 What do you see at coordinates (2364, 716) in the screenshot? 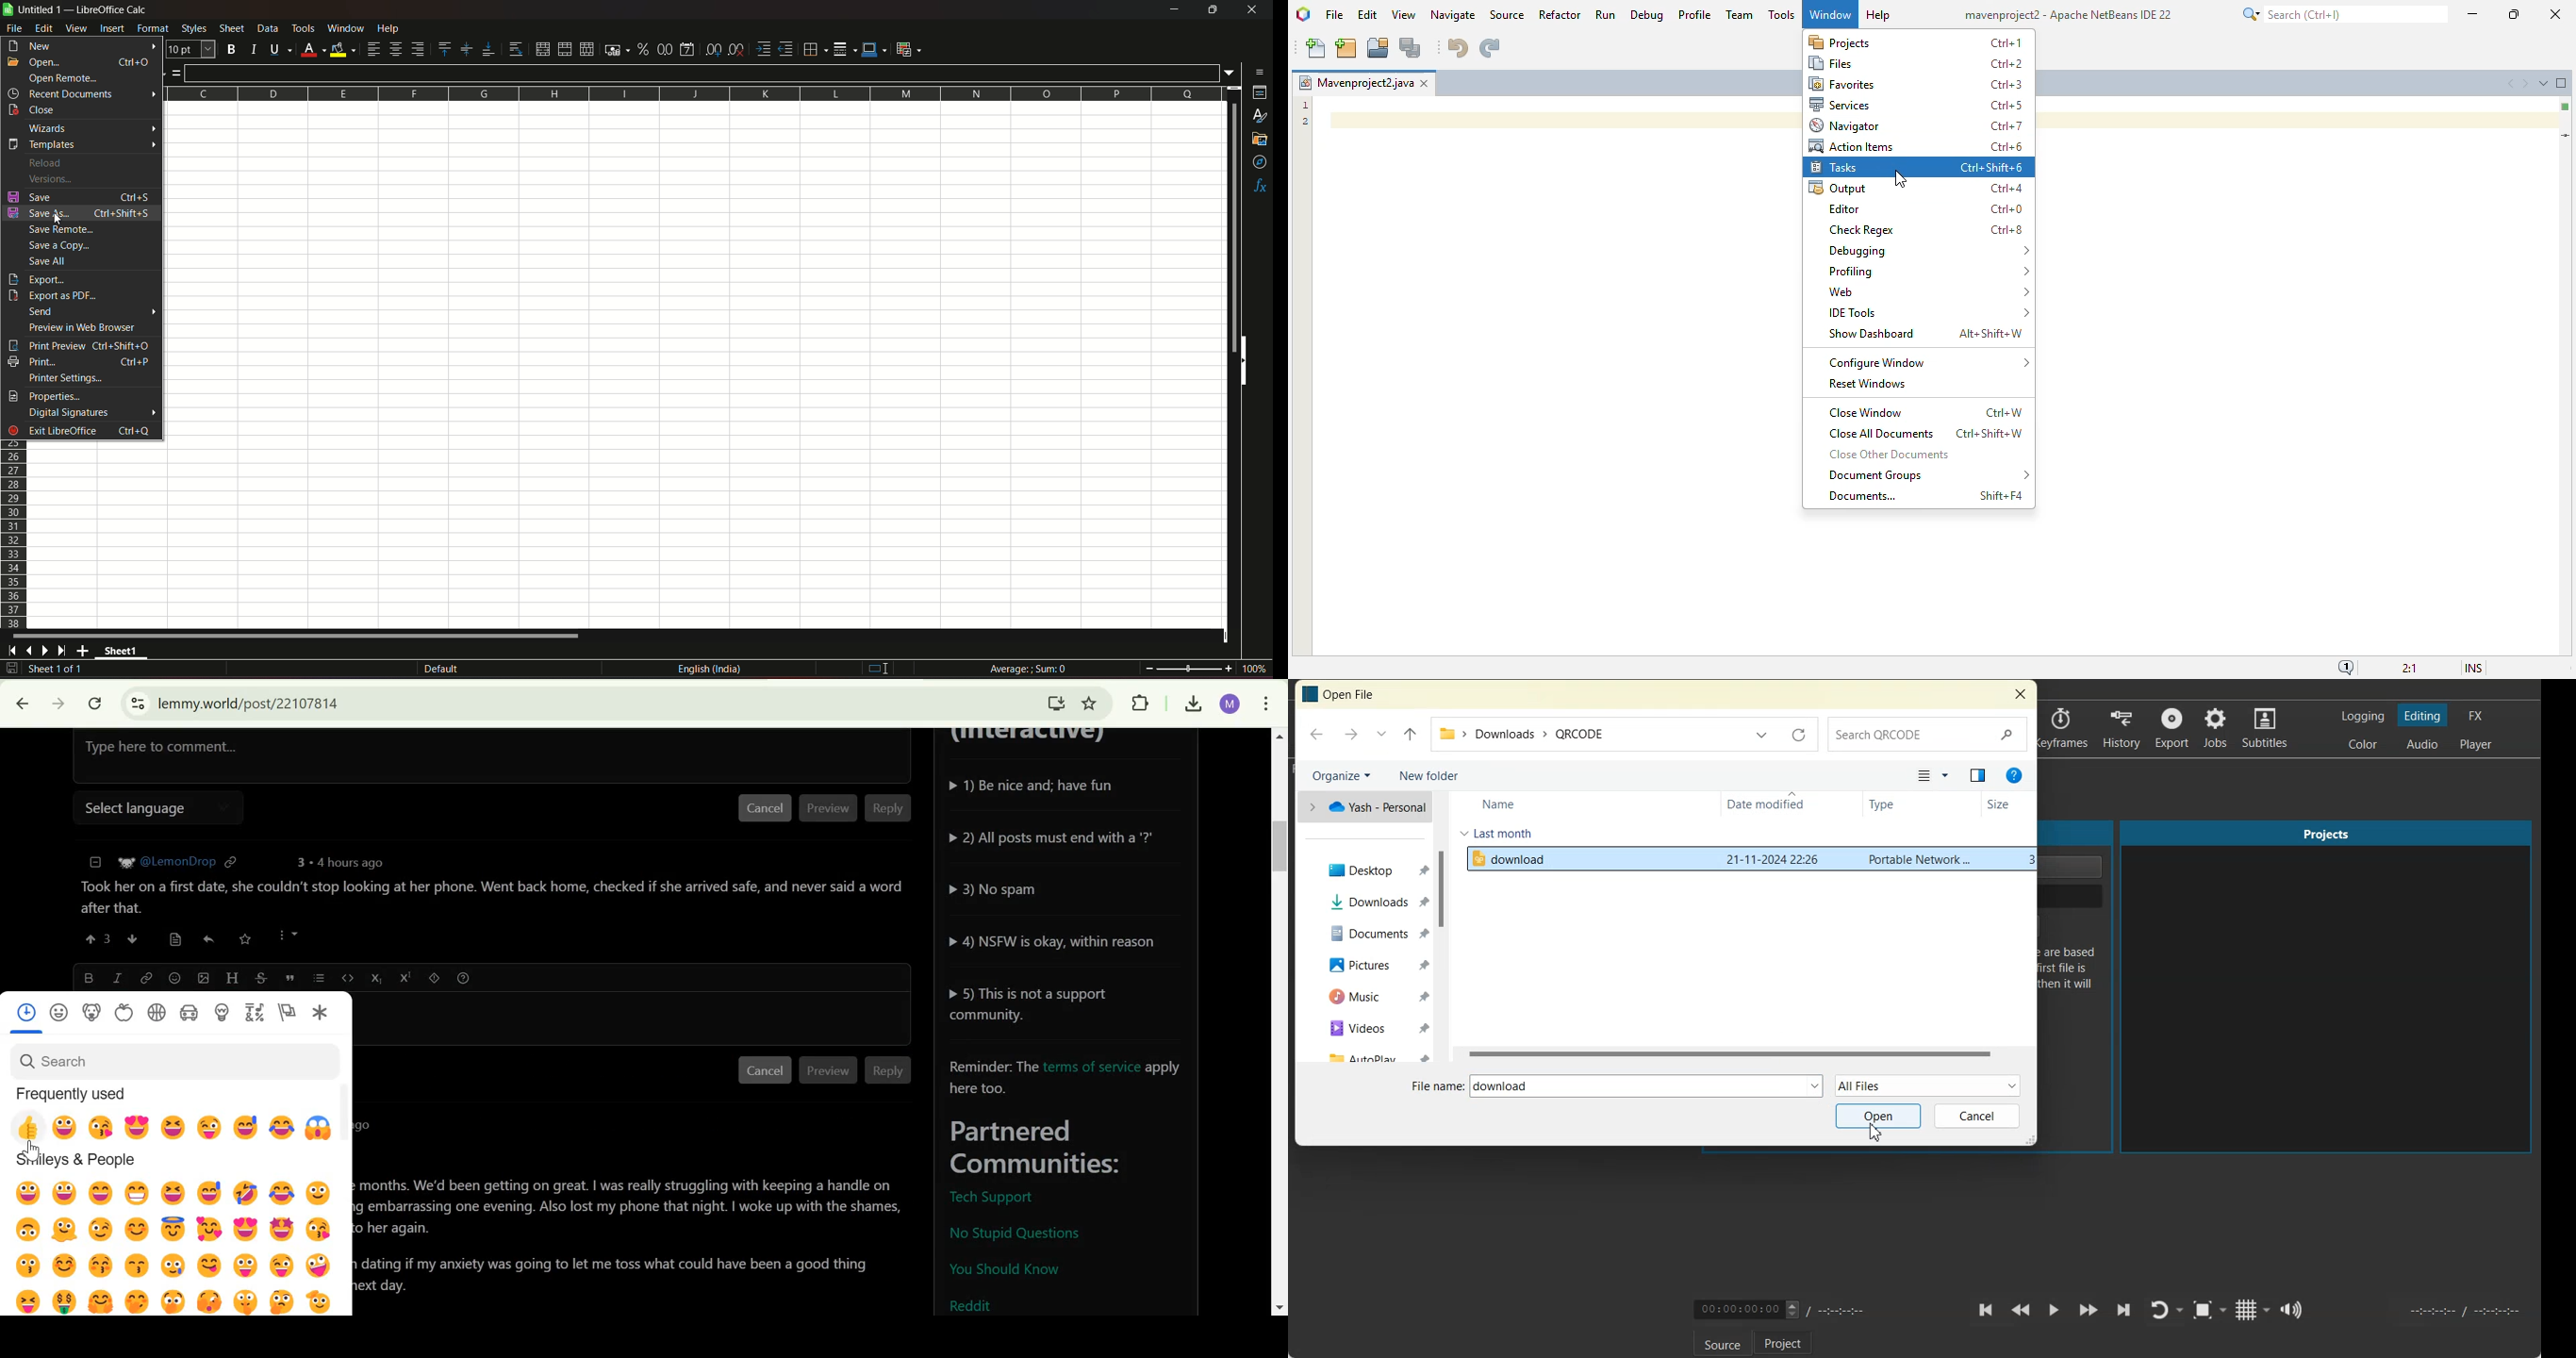
I see `Switch to the Logging layout` at bounding box center [2364, 716].